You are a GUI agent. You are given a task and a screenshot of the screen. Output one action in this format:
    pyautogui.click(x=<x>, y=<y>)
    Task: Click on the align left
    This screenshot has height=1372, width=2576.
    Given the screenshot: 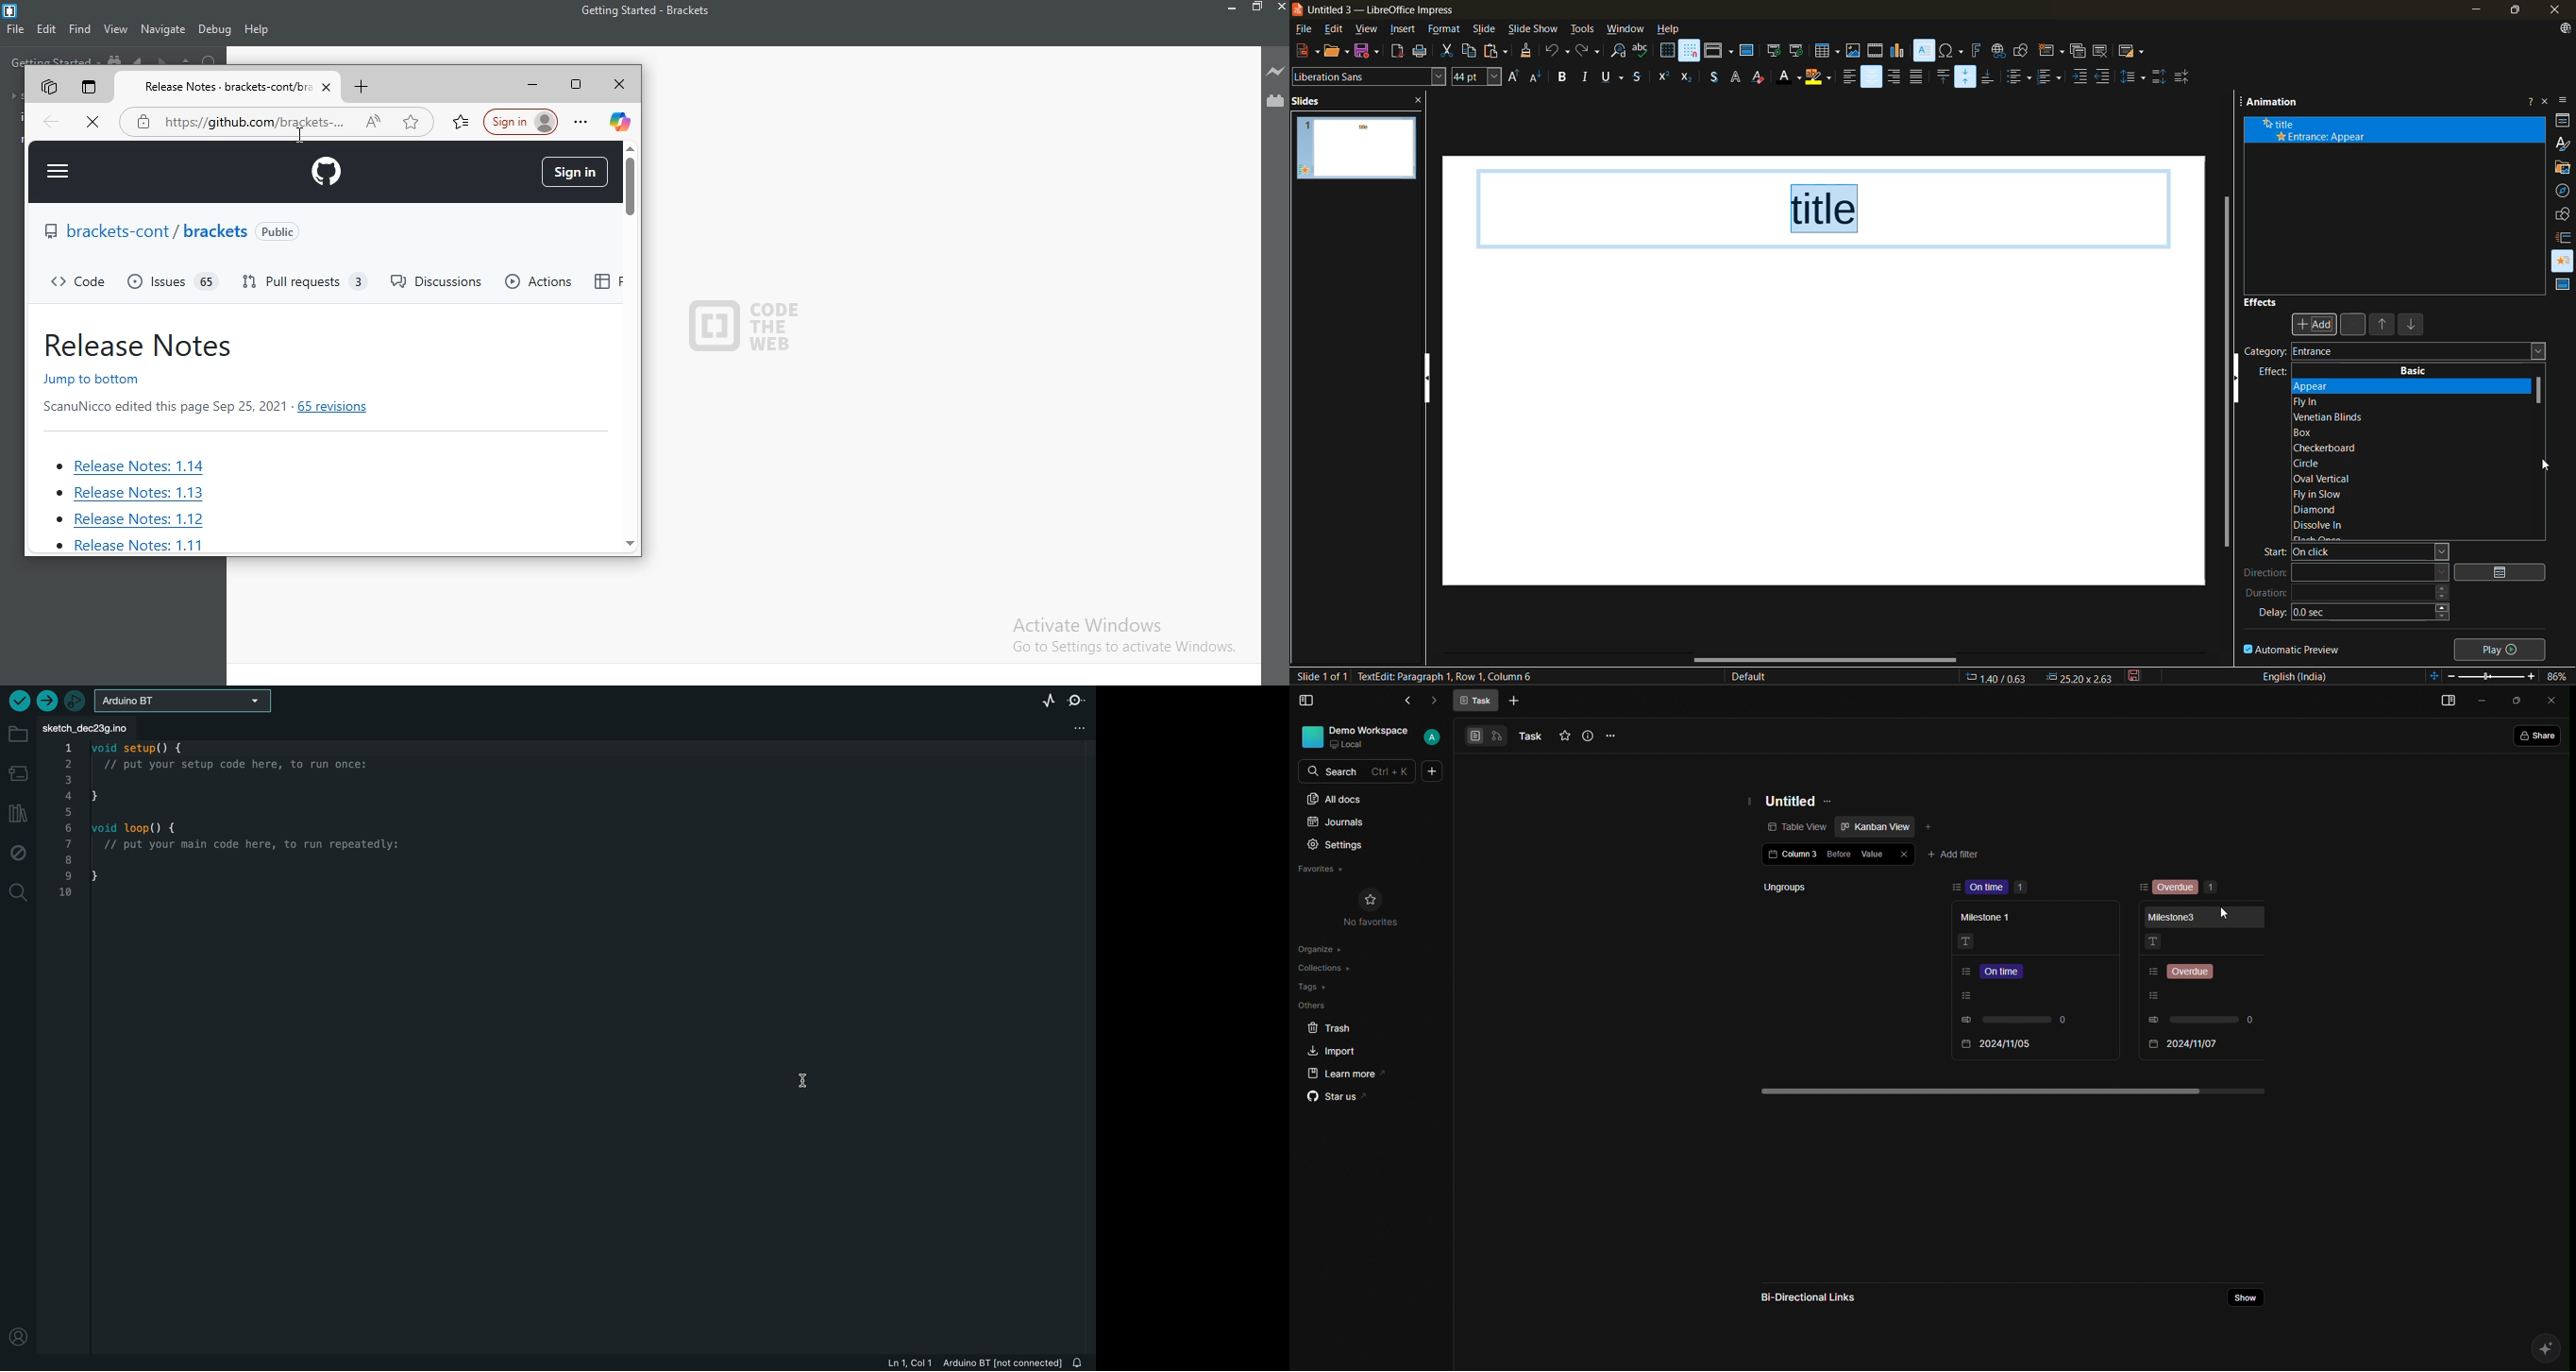 What is the action you would take?
    pyautogui.click(x=1847, y=79)
    